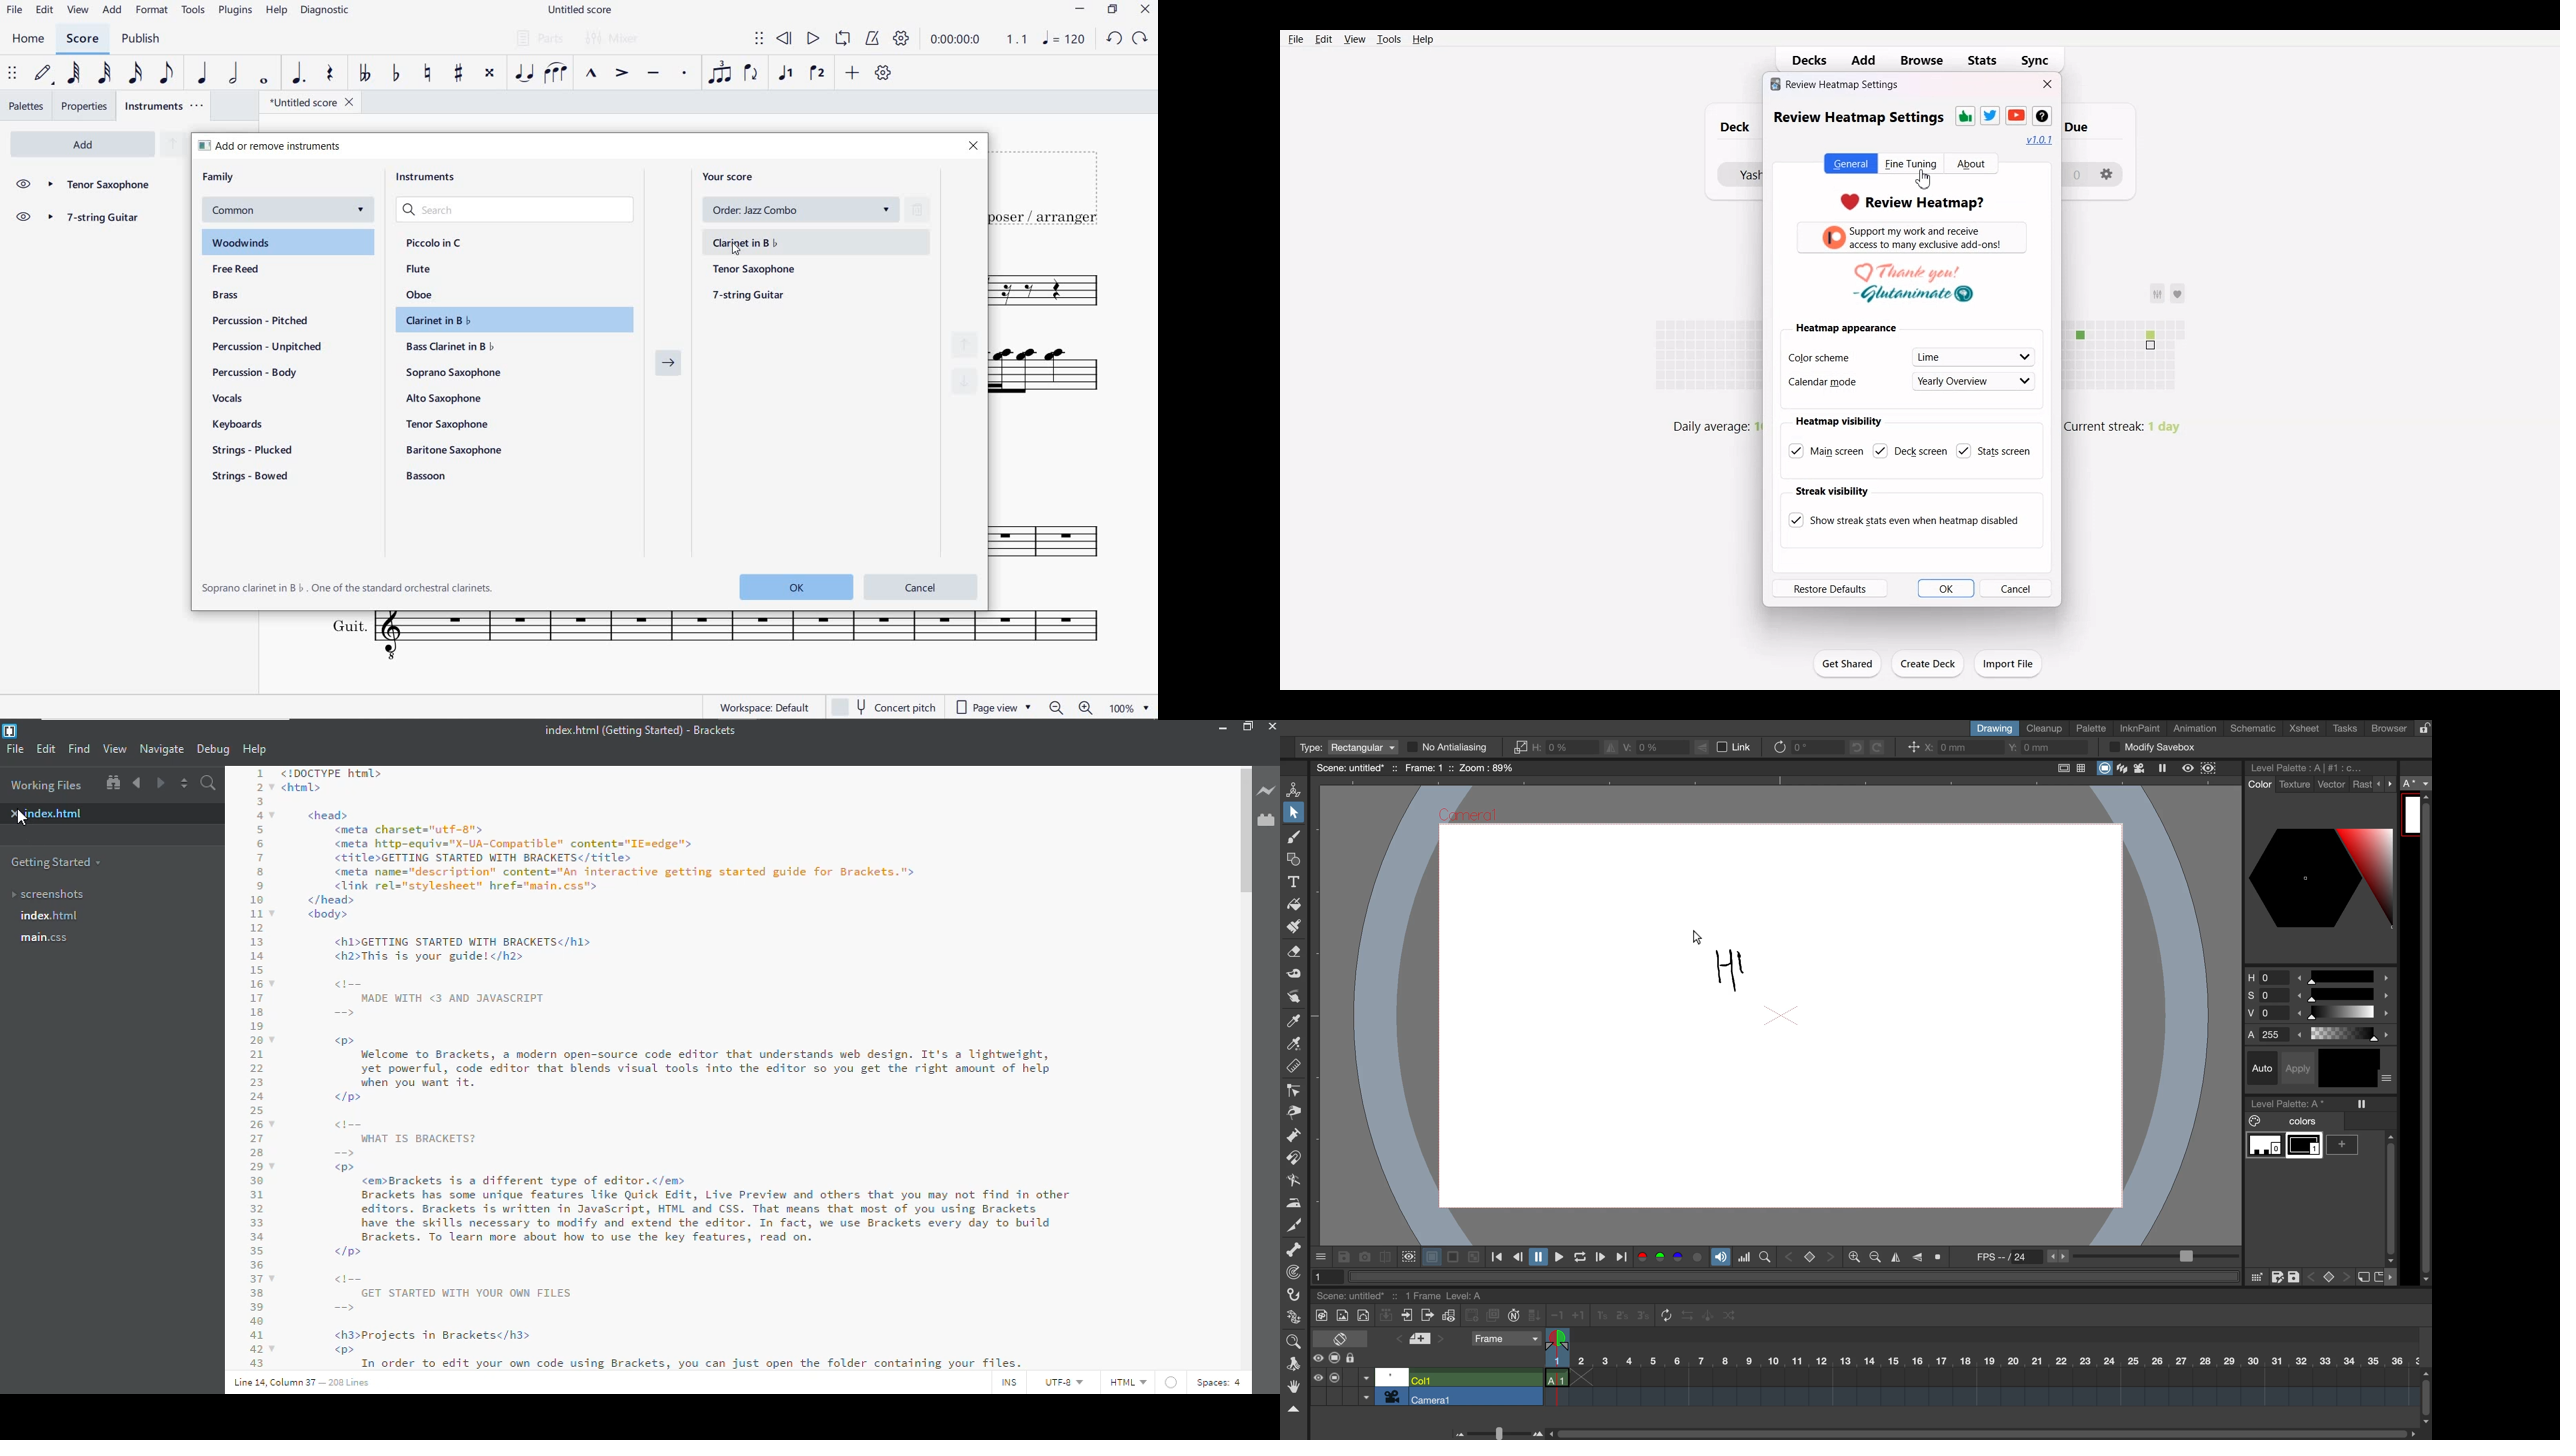 This screenshot has height=1456, width=2576. I want to click on due, so click(2088, 125).